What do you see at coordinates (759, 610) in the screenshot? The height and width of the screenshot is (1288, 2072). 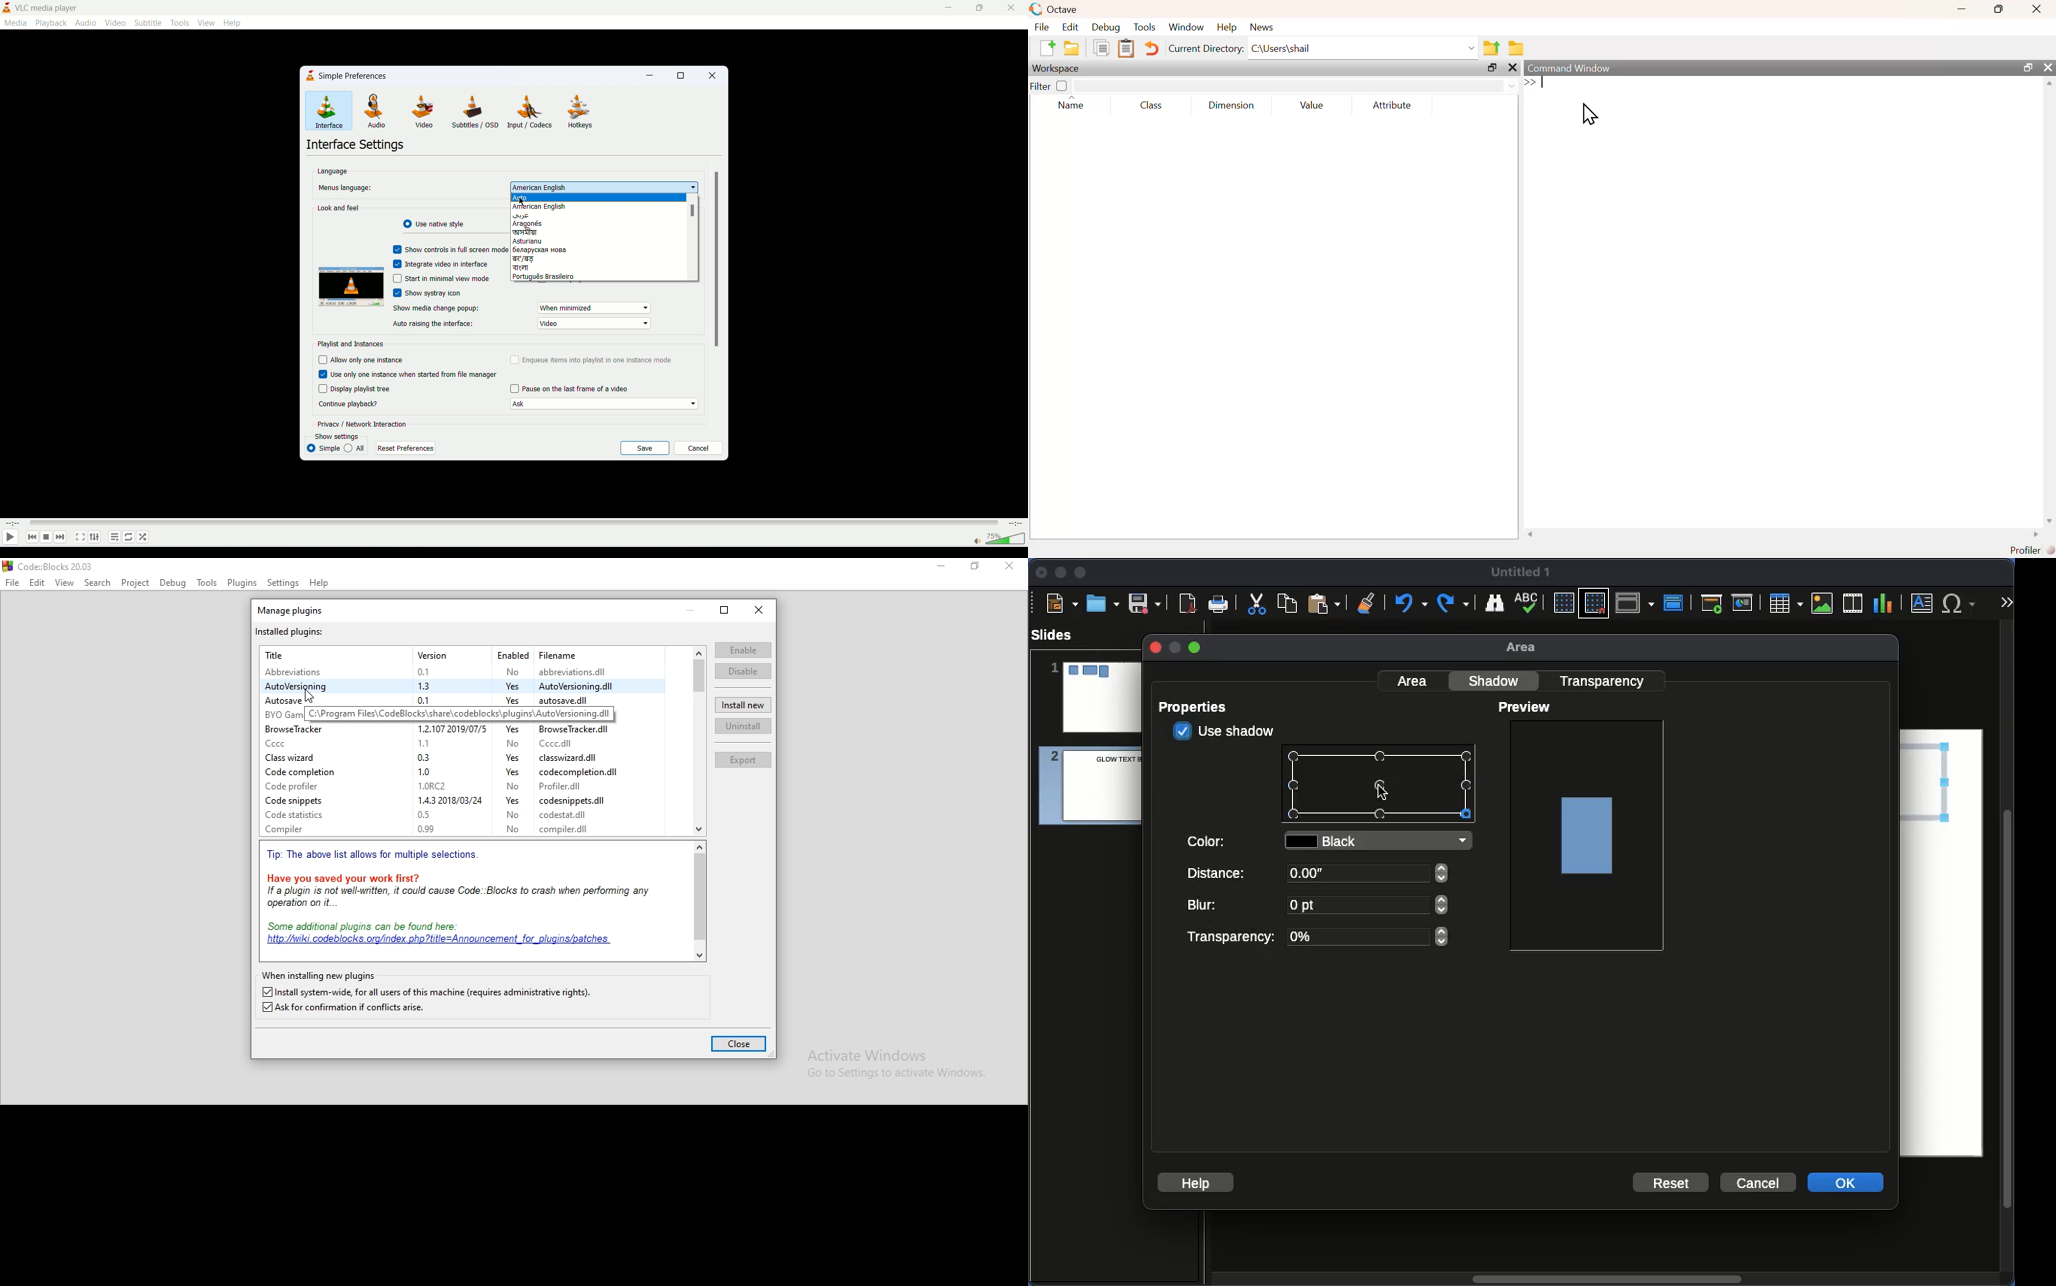 I see `close` at bounding box center [759, 610].